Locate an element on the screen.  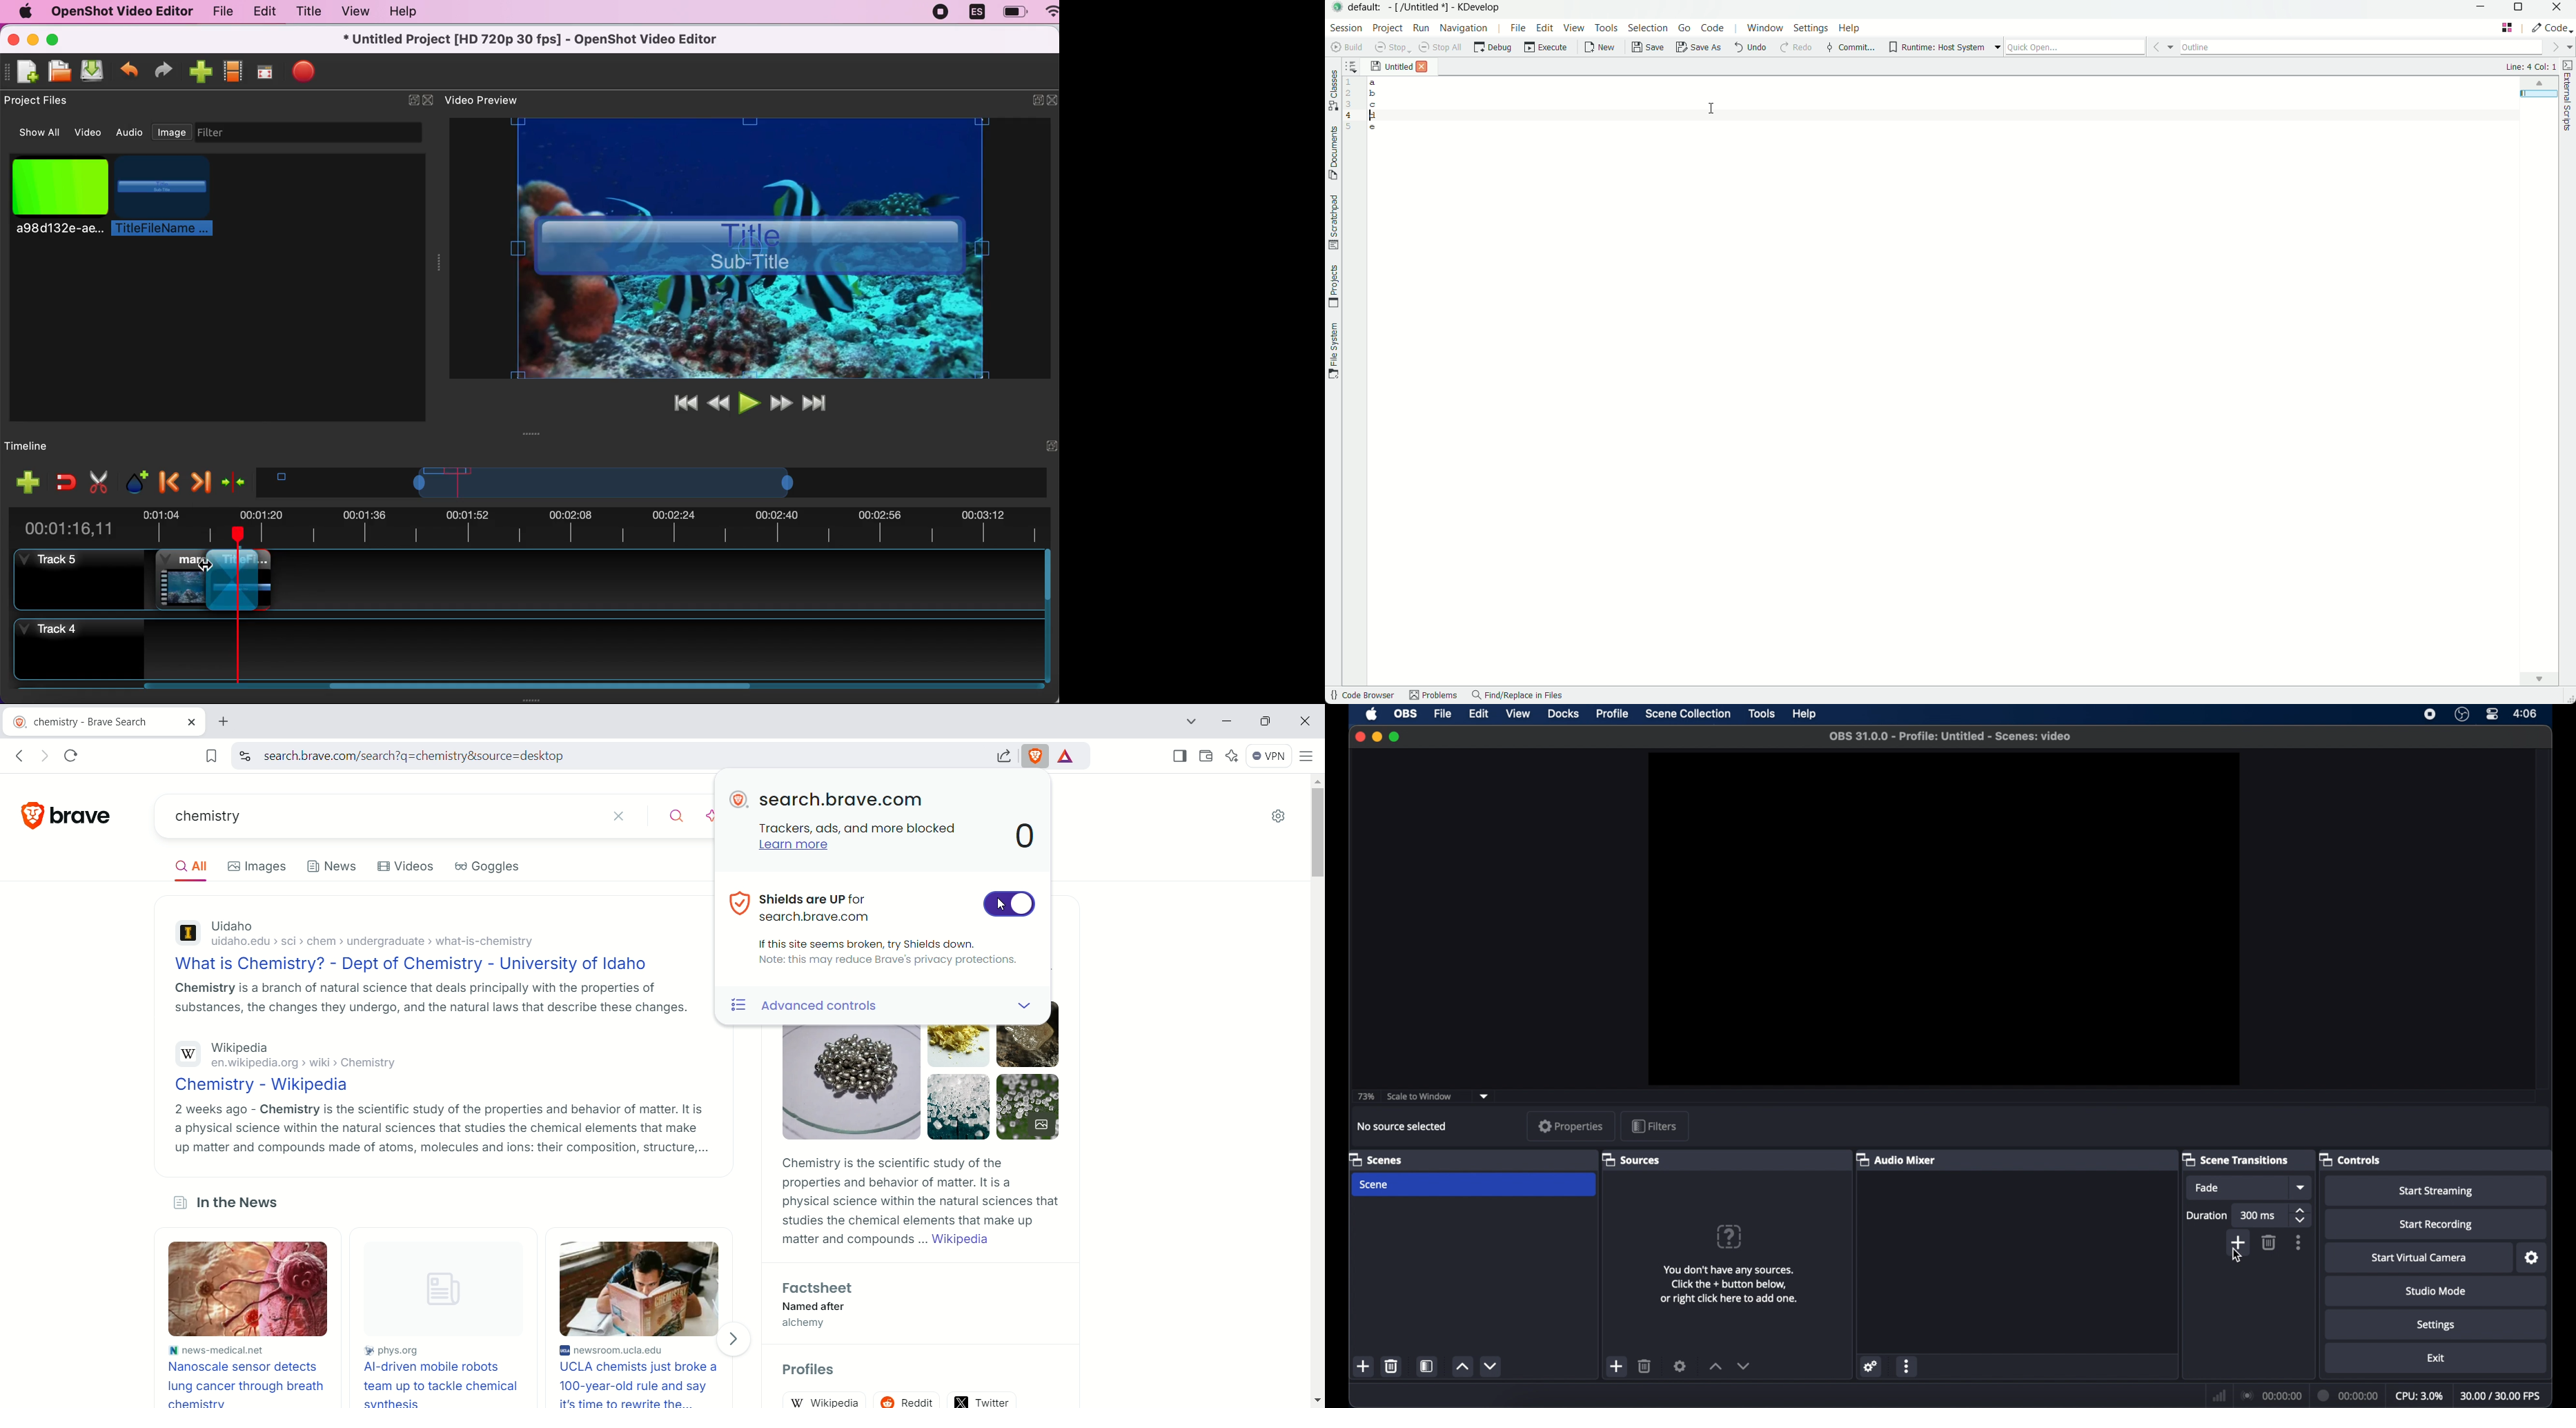
search is located at coordinates (678, 818).